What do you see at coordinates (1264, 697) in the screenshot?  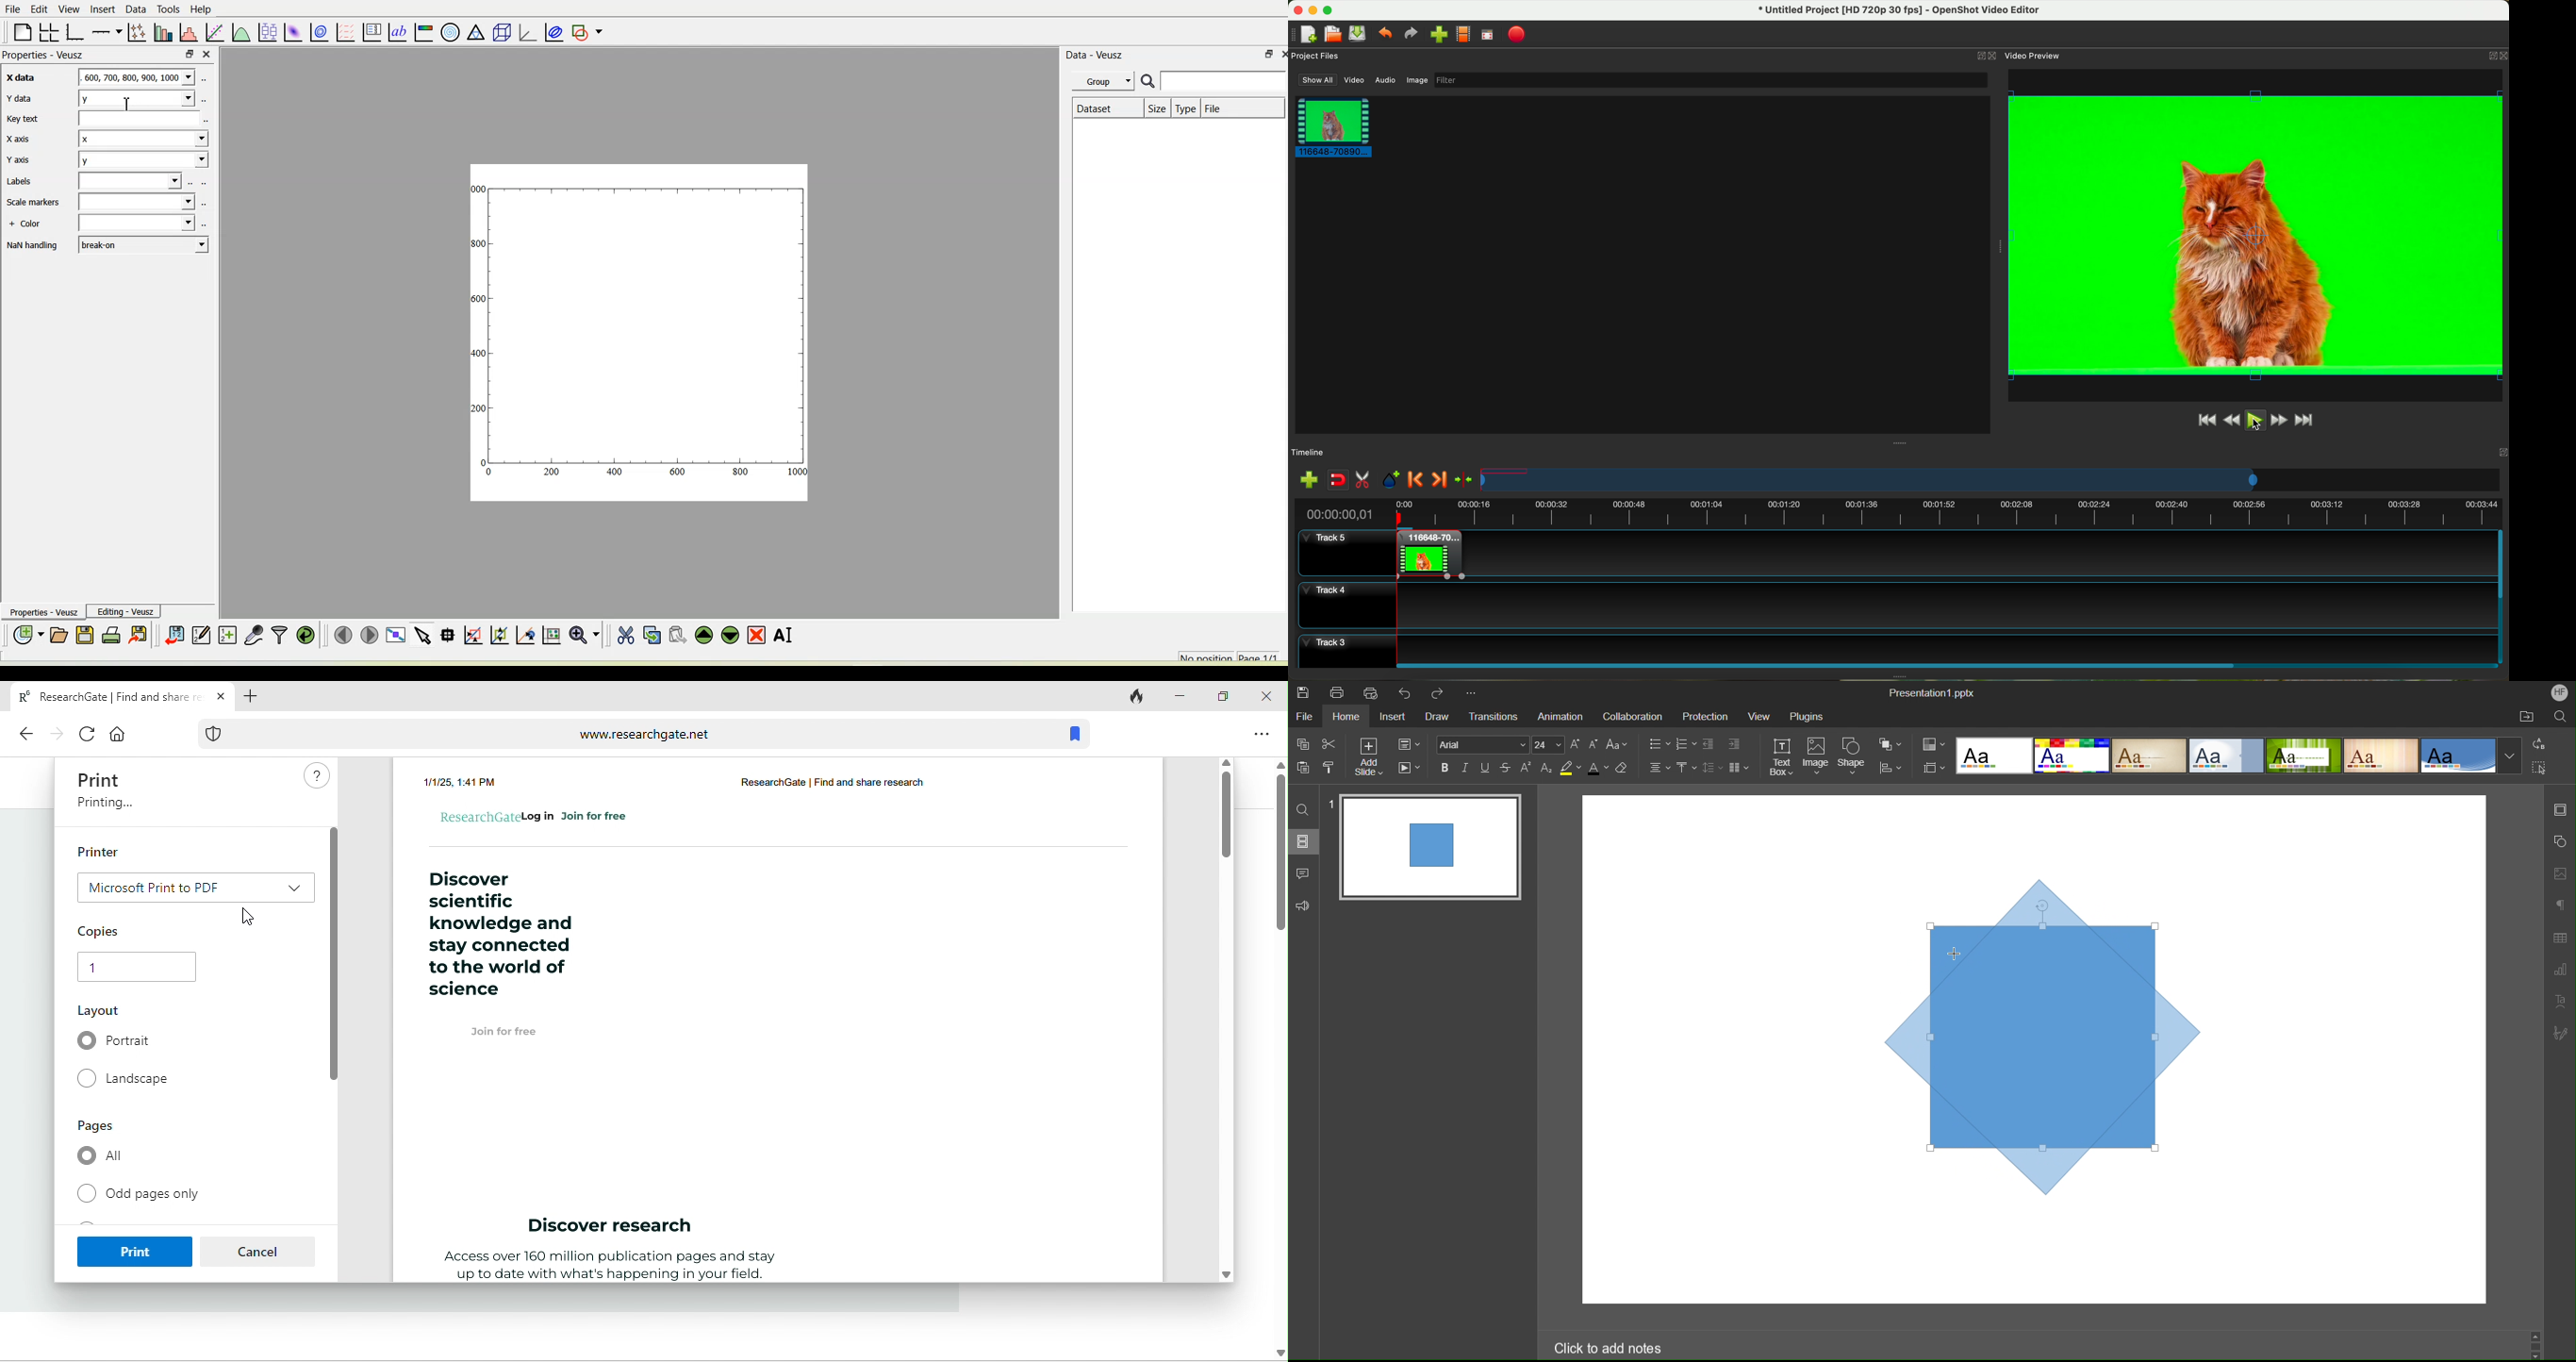 I see `close` at bounding box center [1264, 697].